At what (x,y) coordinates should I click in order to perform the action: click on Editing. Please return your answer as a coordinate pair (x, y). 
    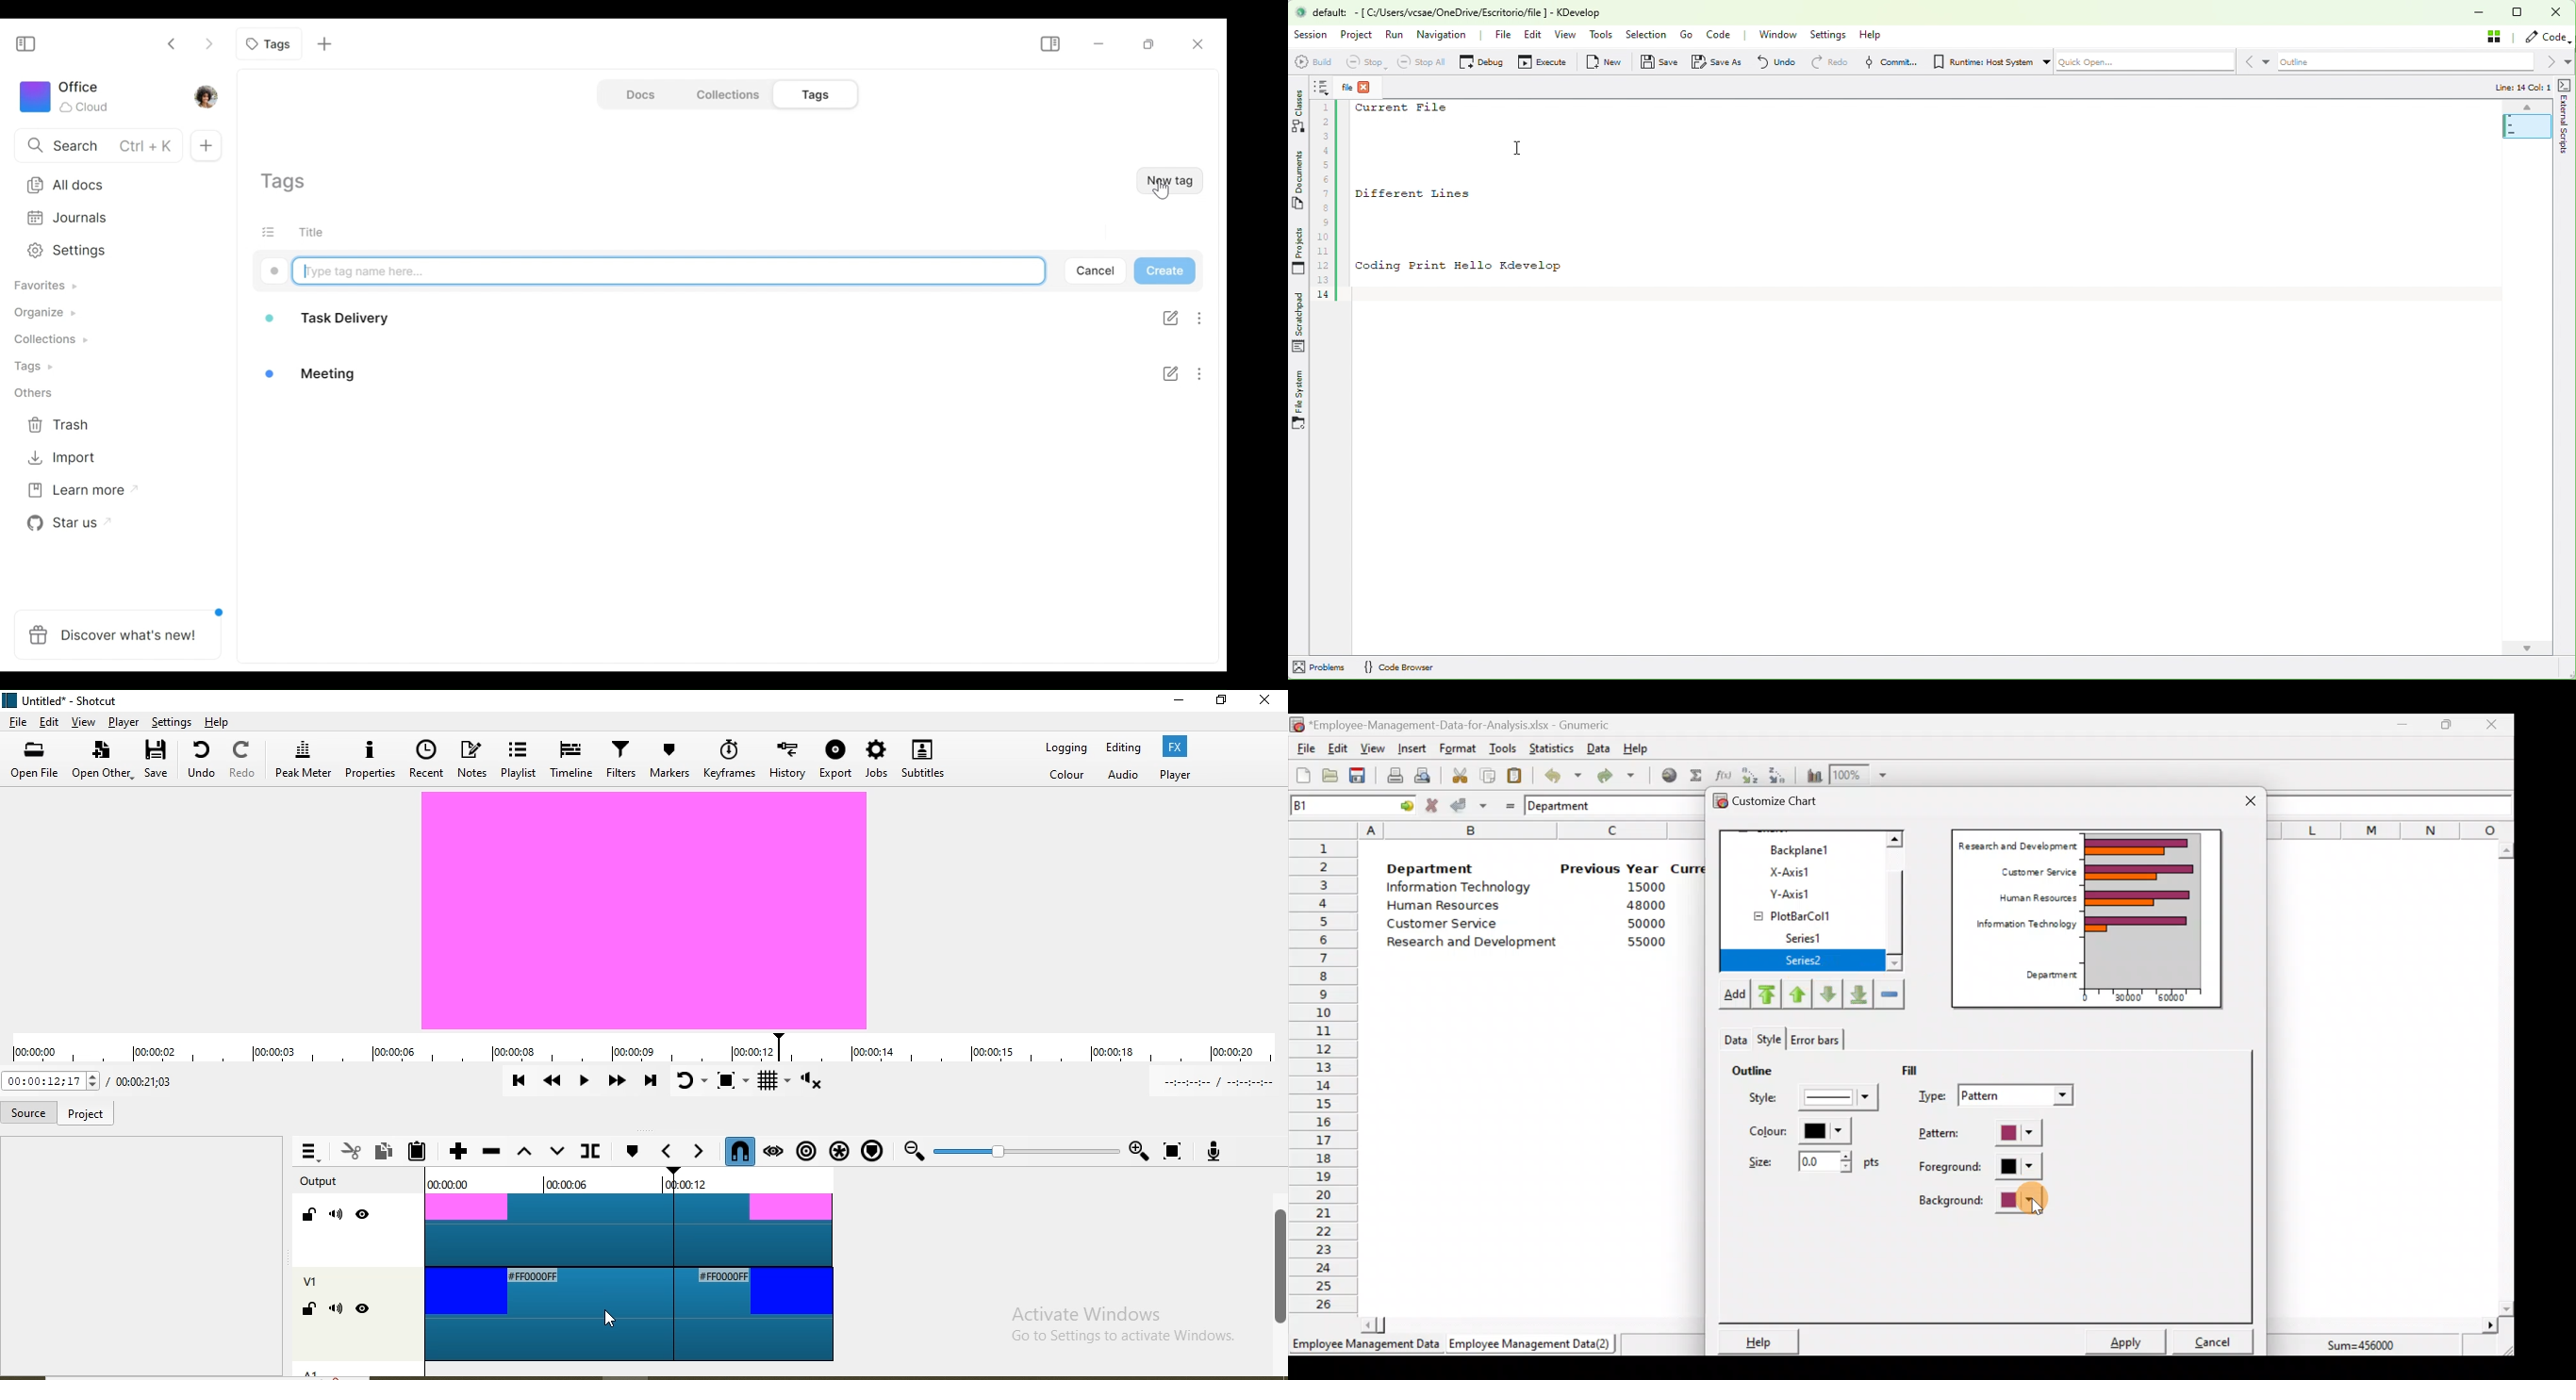
    Looking at the image, I should click on (1126, 748).